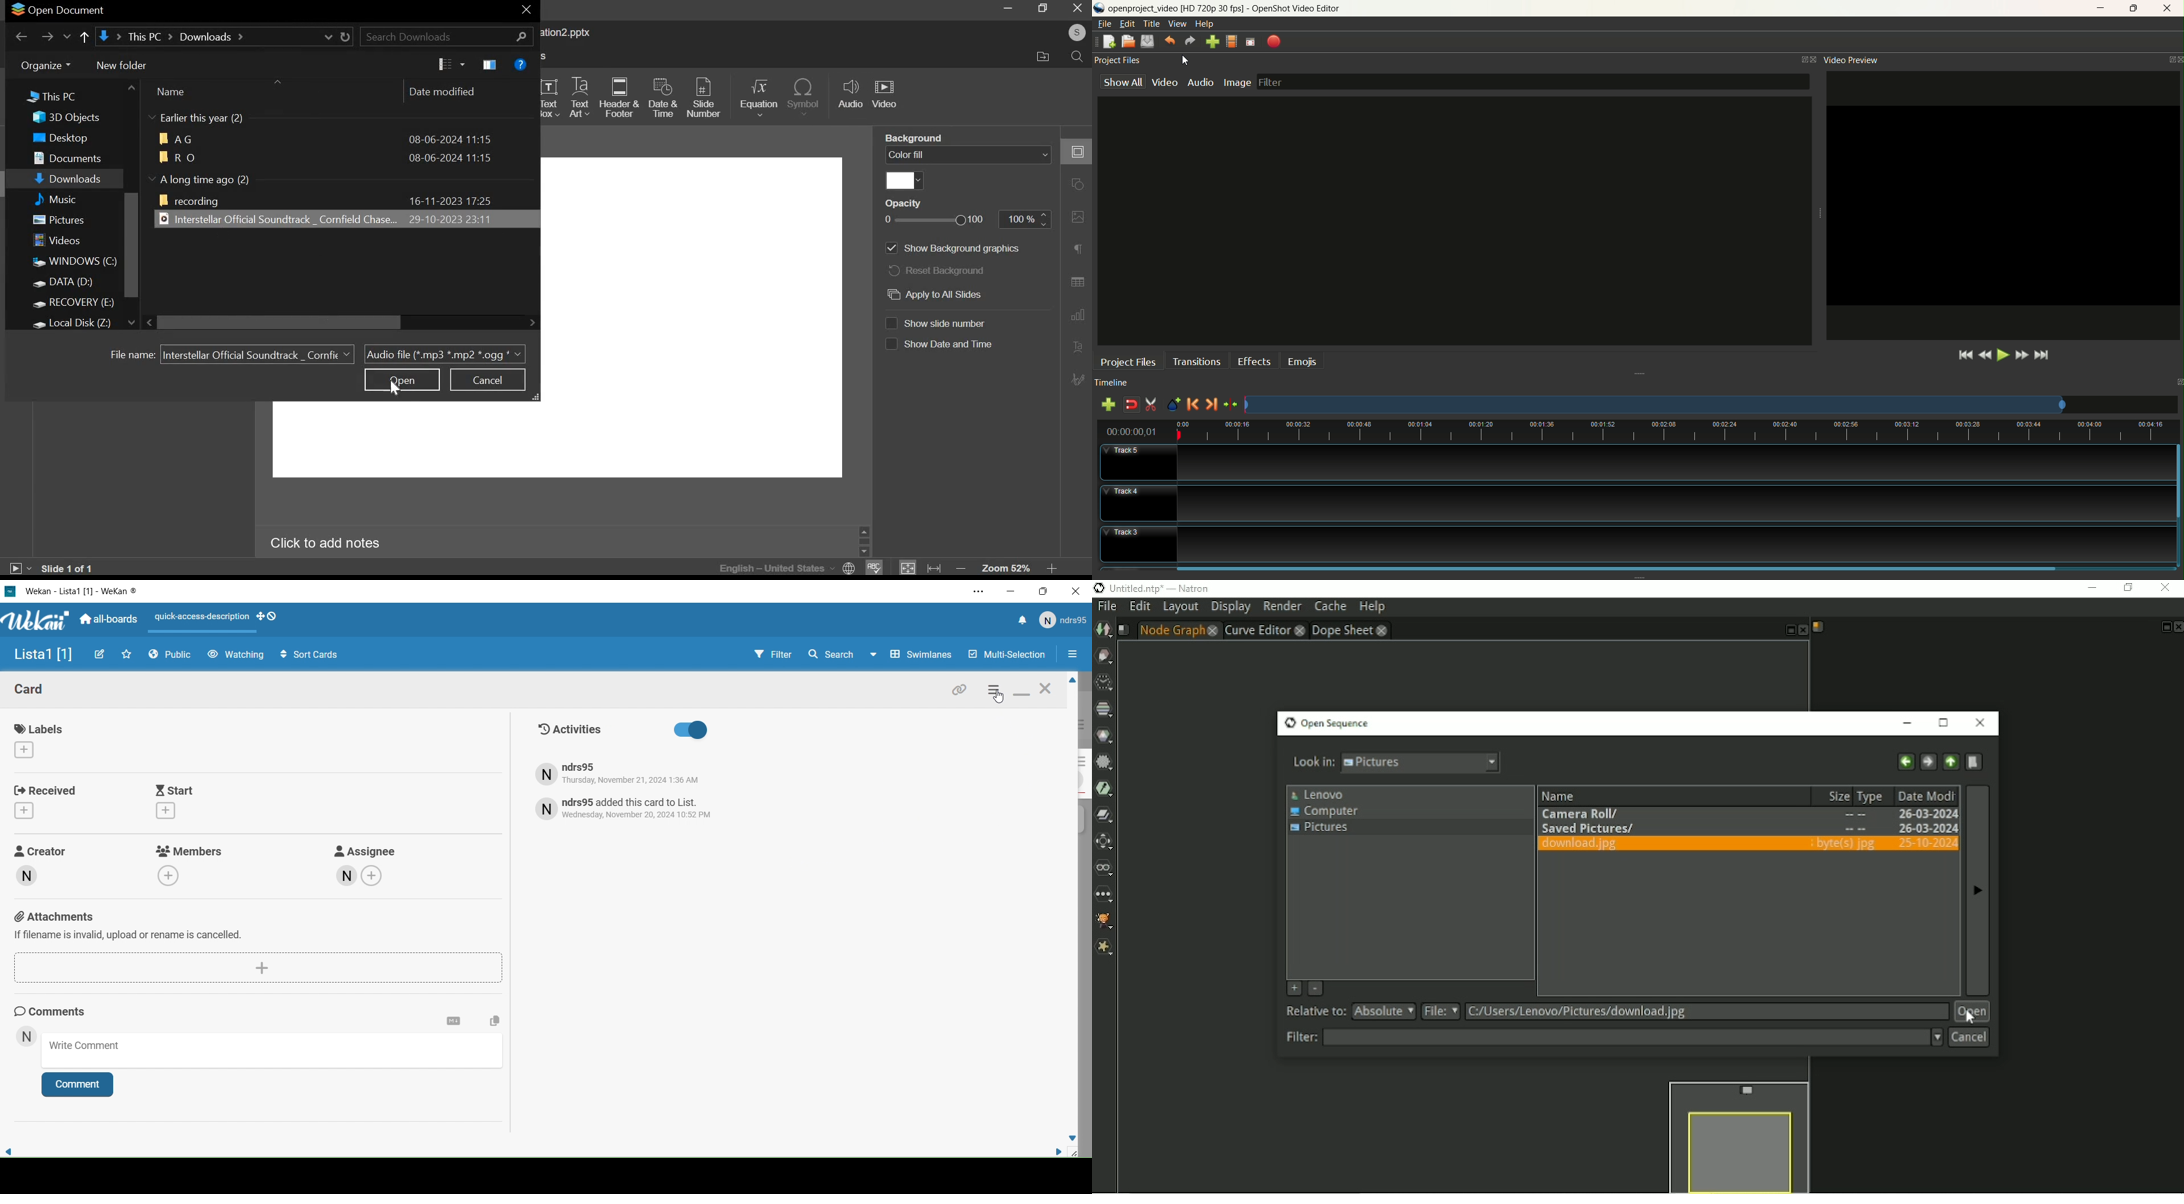 This screenshot has width=2184, height=1204. I want to click on fullscreen, so click(1251, 42).